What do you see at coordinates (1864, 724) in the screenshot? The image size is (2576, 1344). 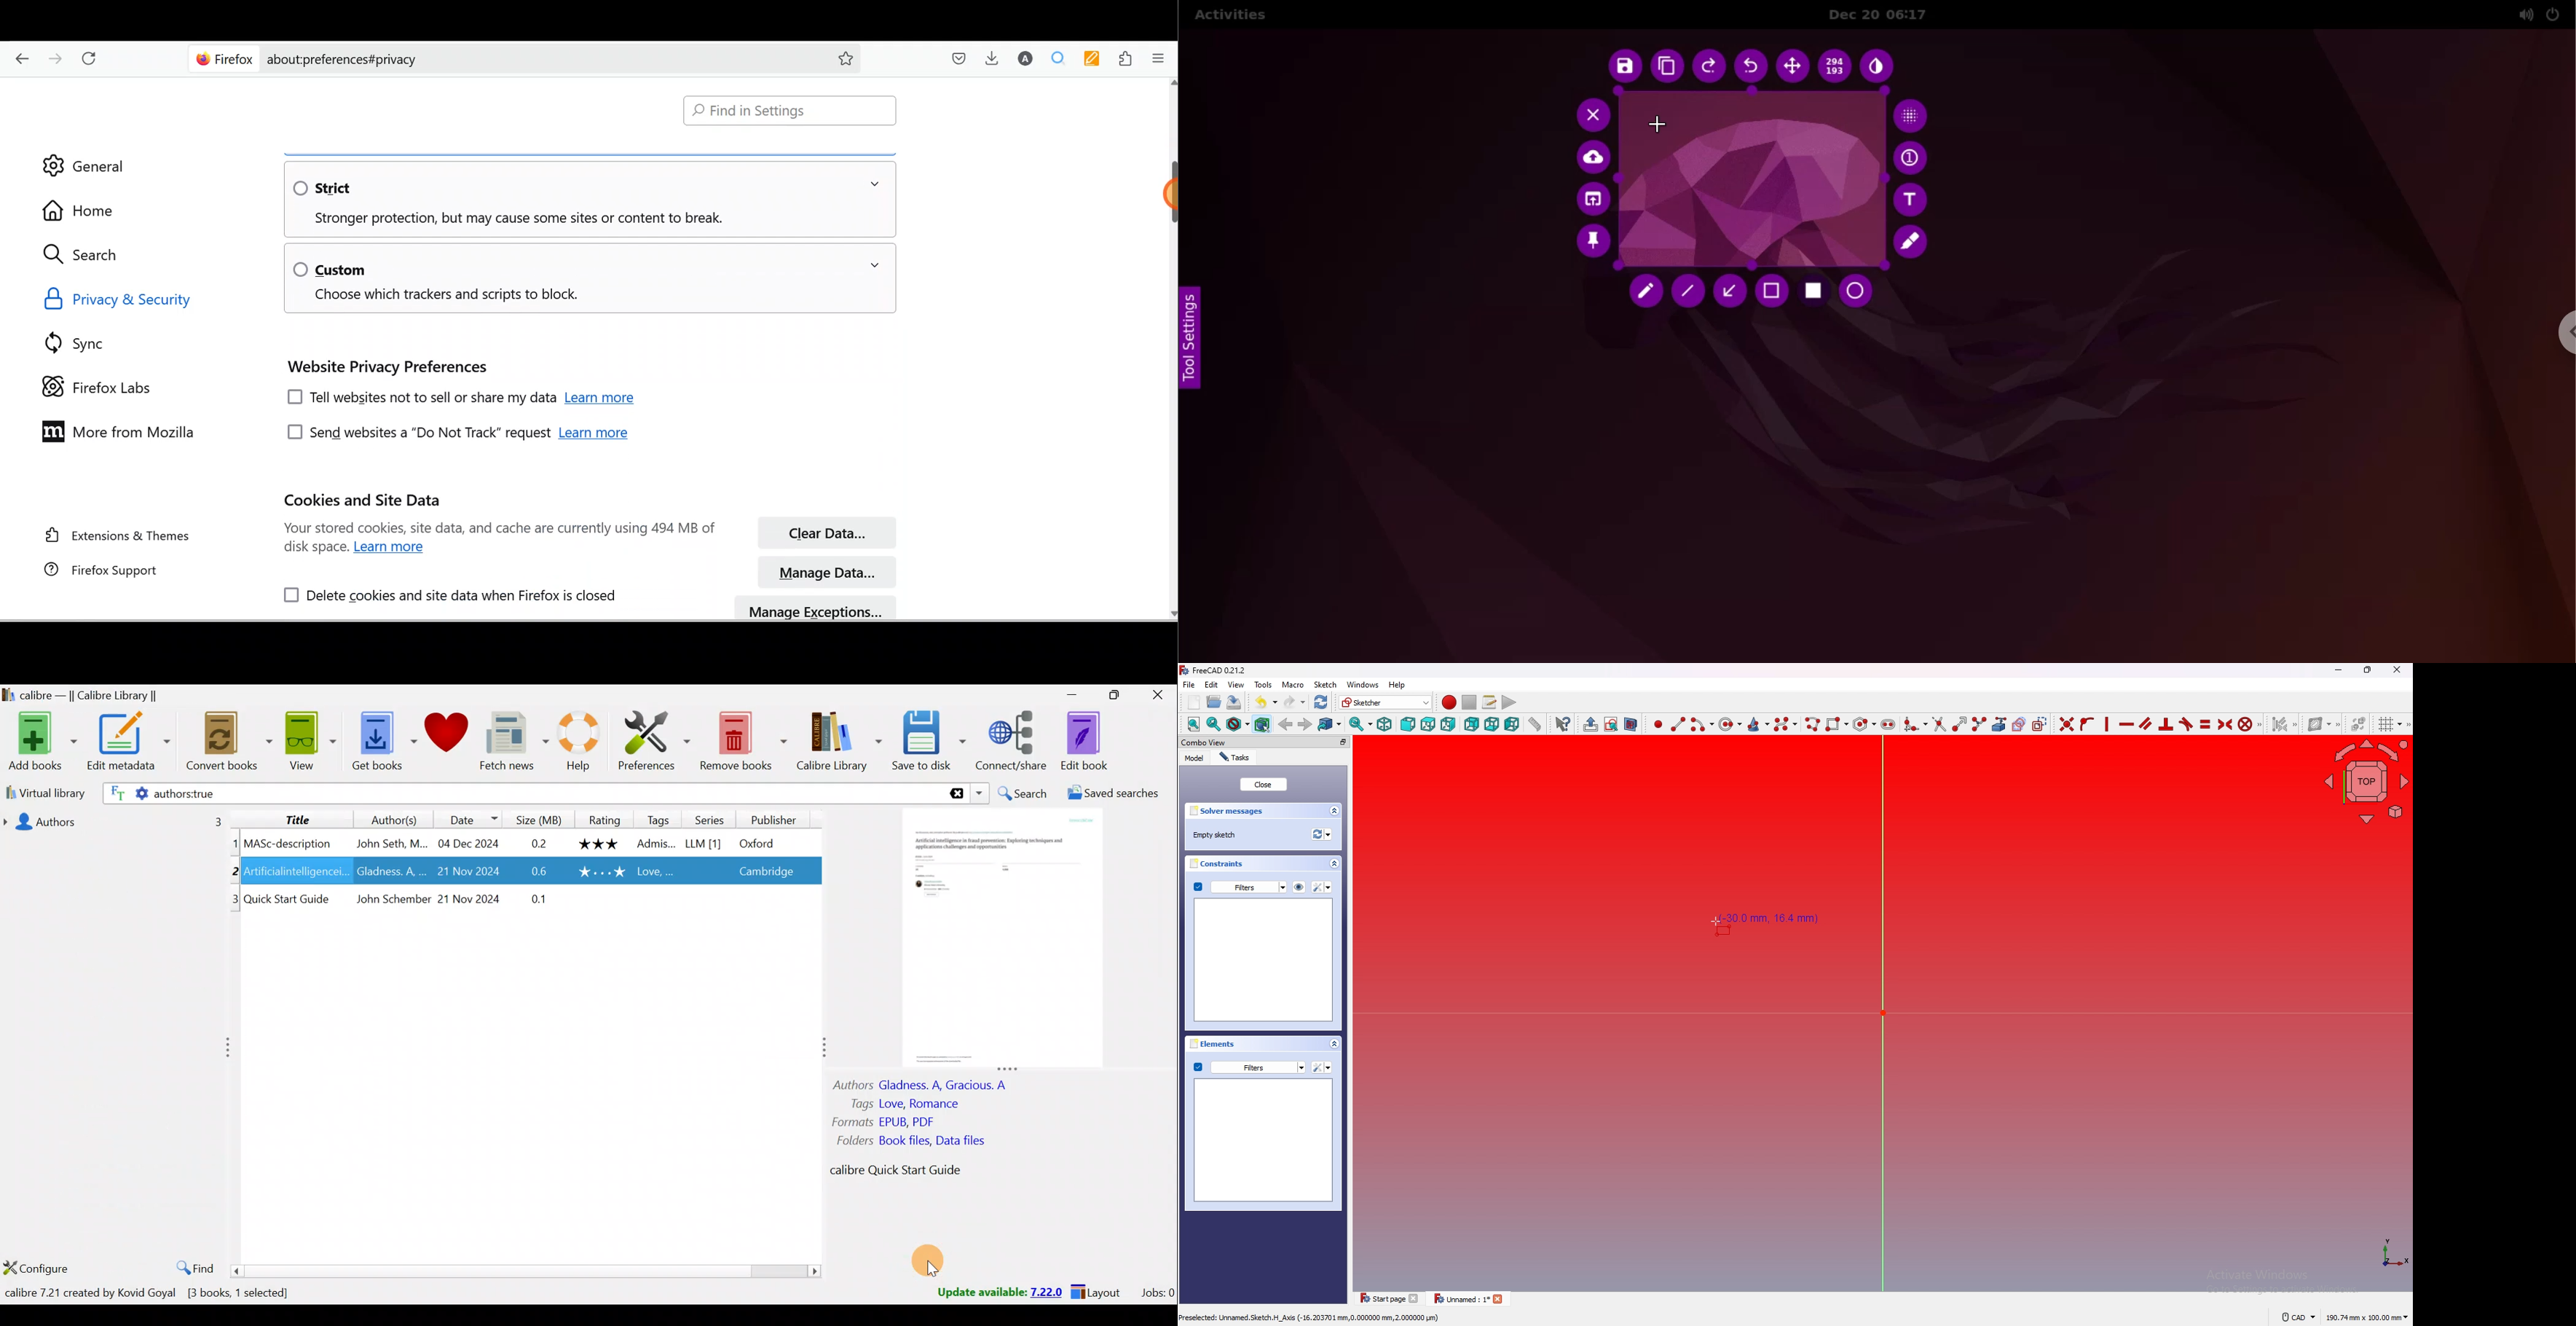 I see `create regular polygon` at bounding box center [1864, 724].